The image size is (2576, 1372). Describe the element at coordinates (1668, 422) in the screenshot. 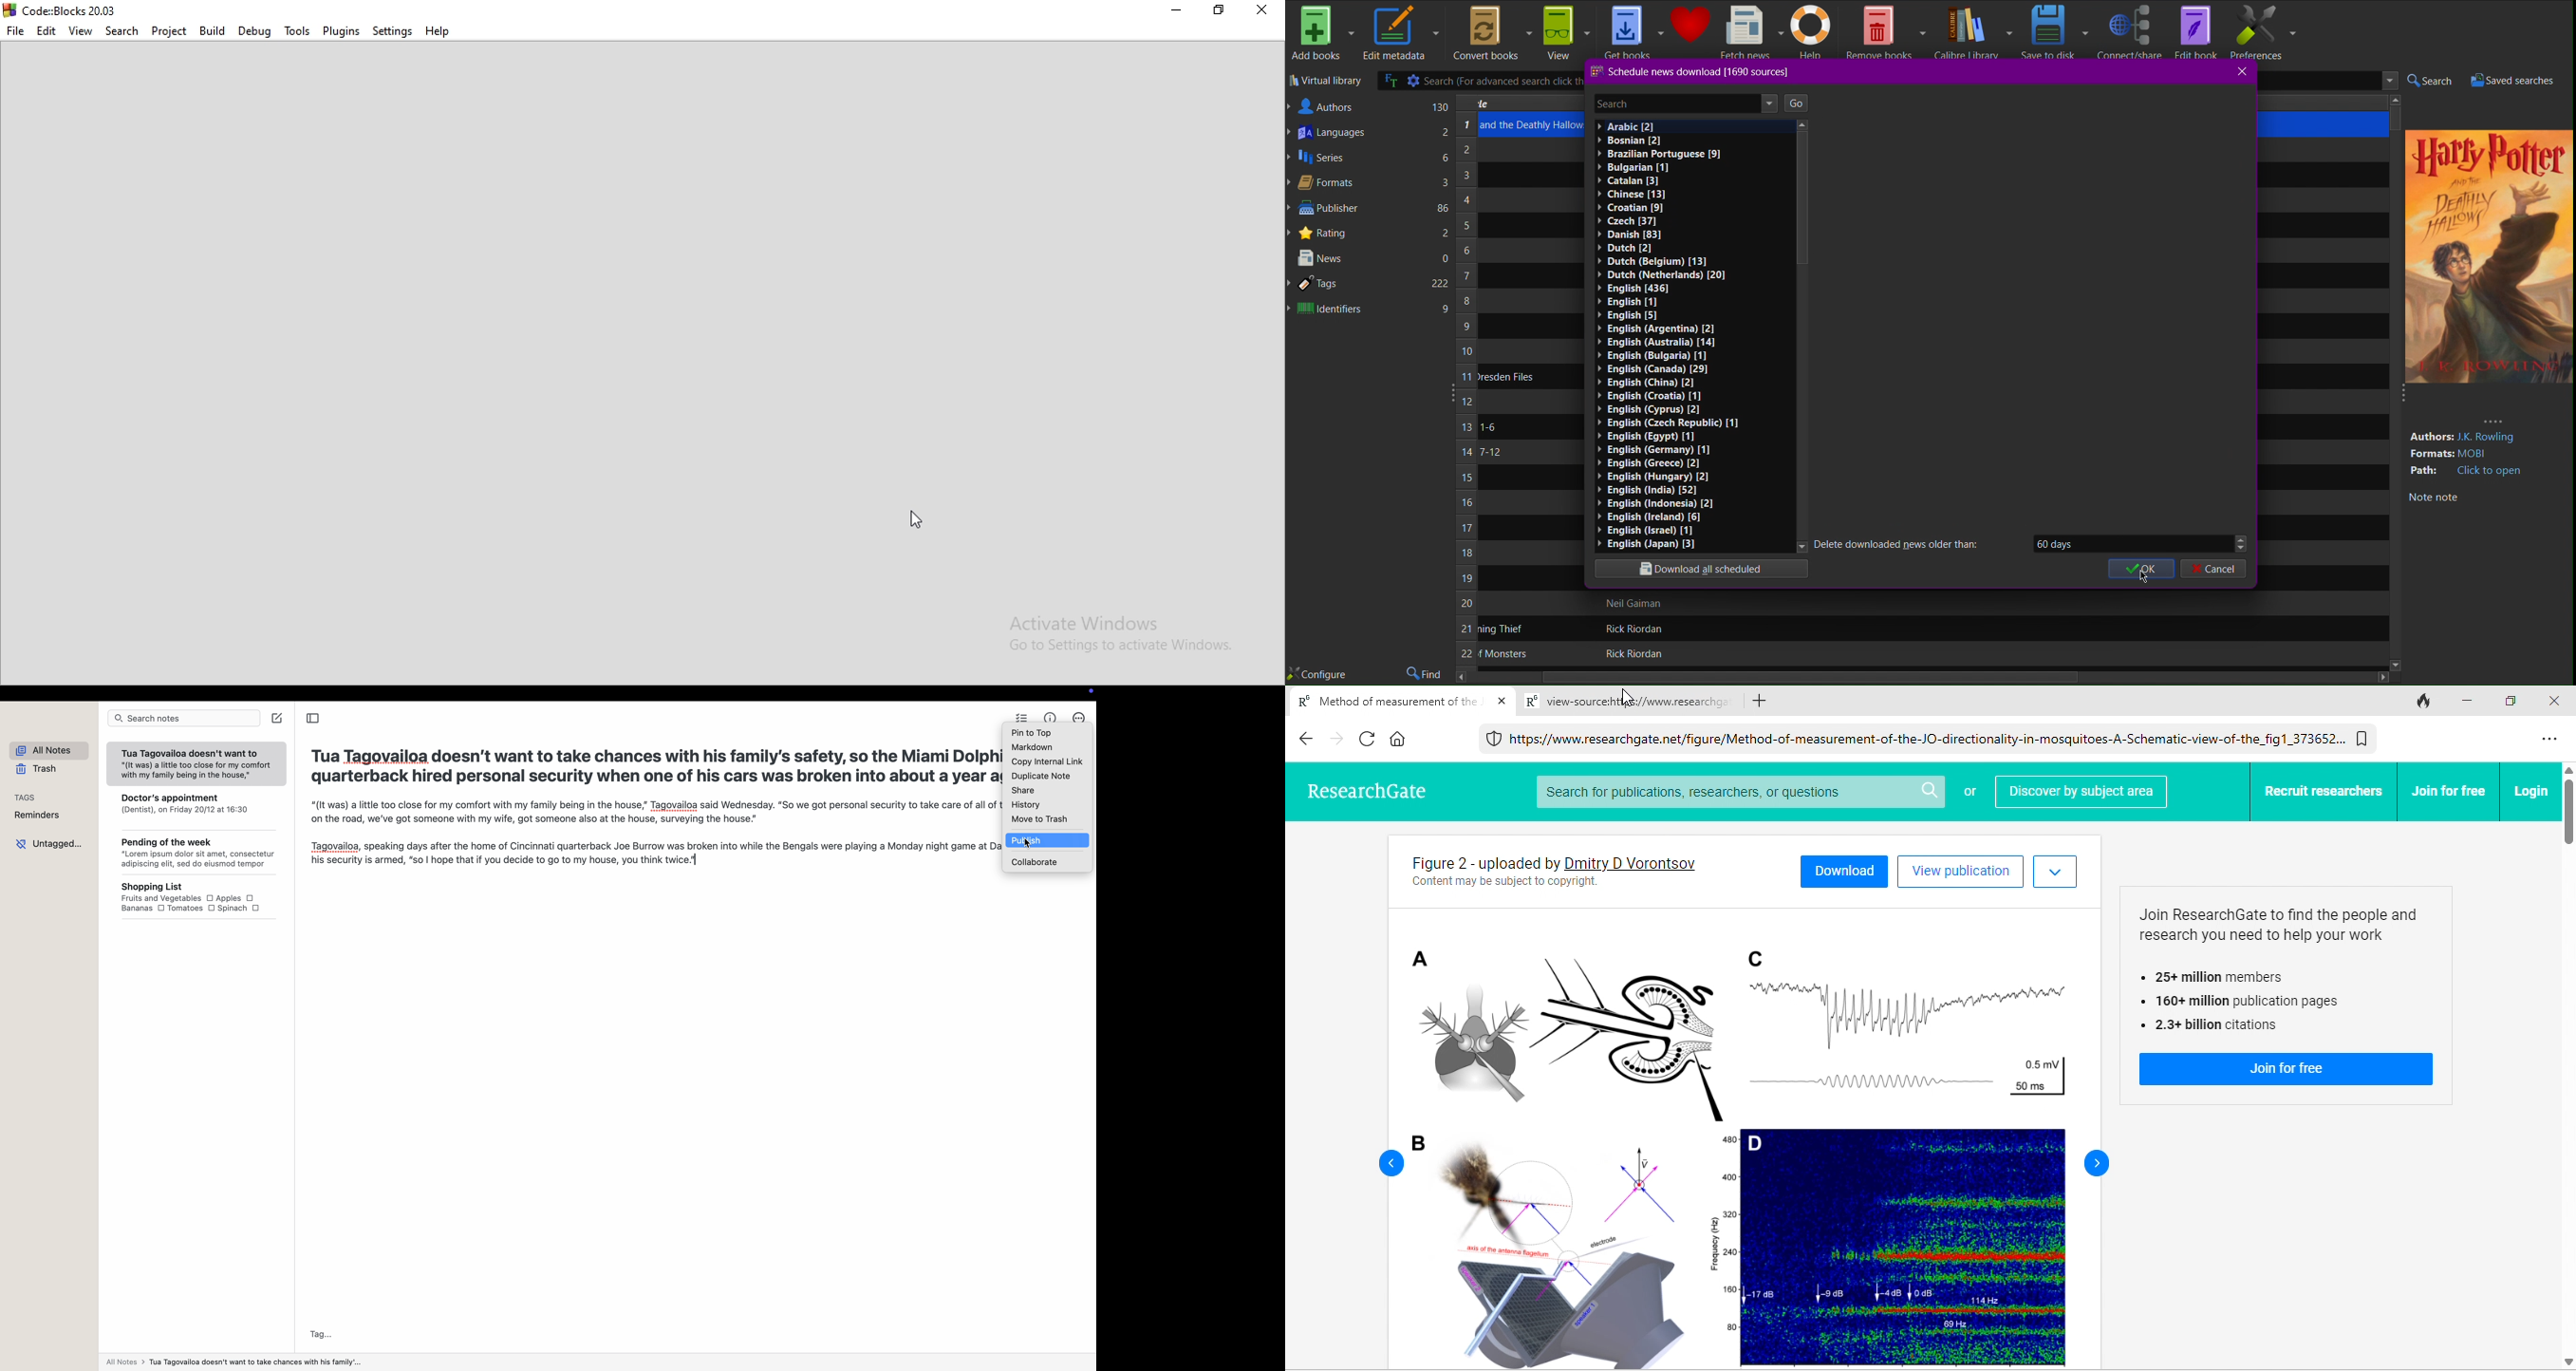

I see `» English (Czech republic) [1]` at that location.